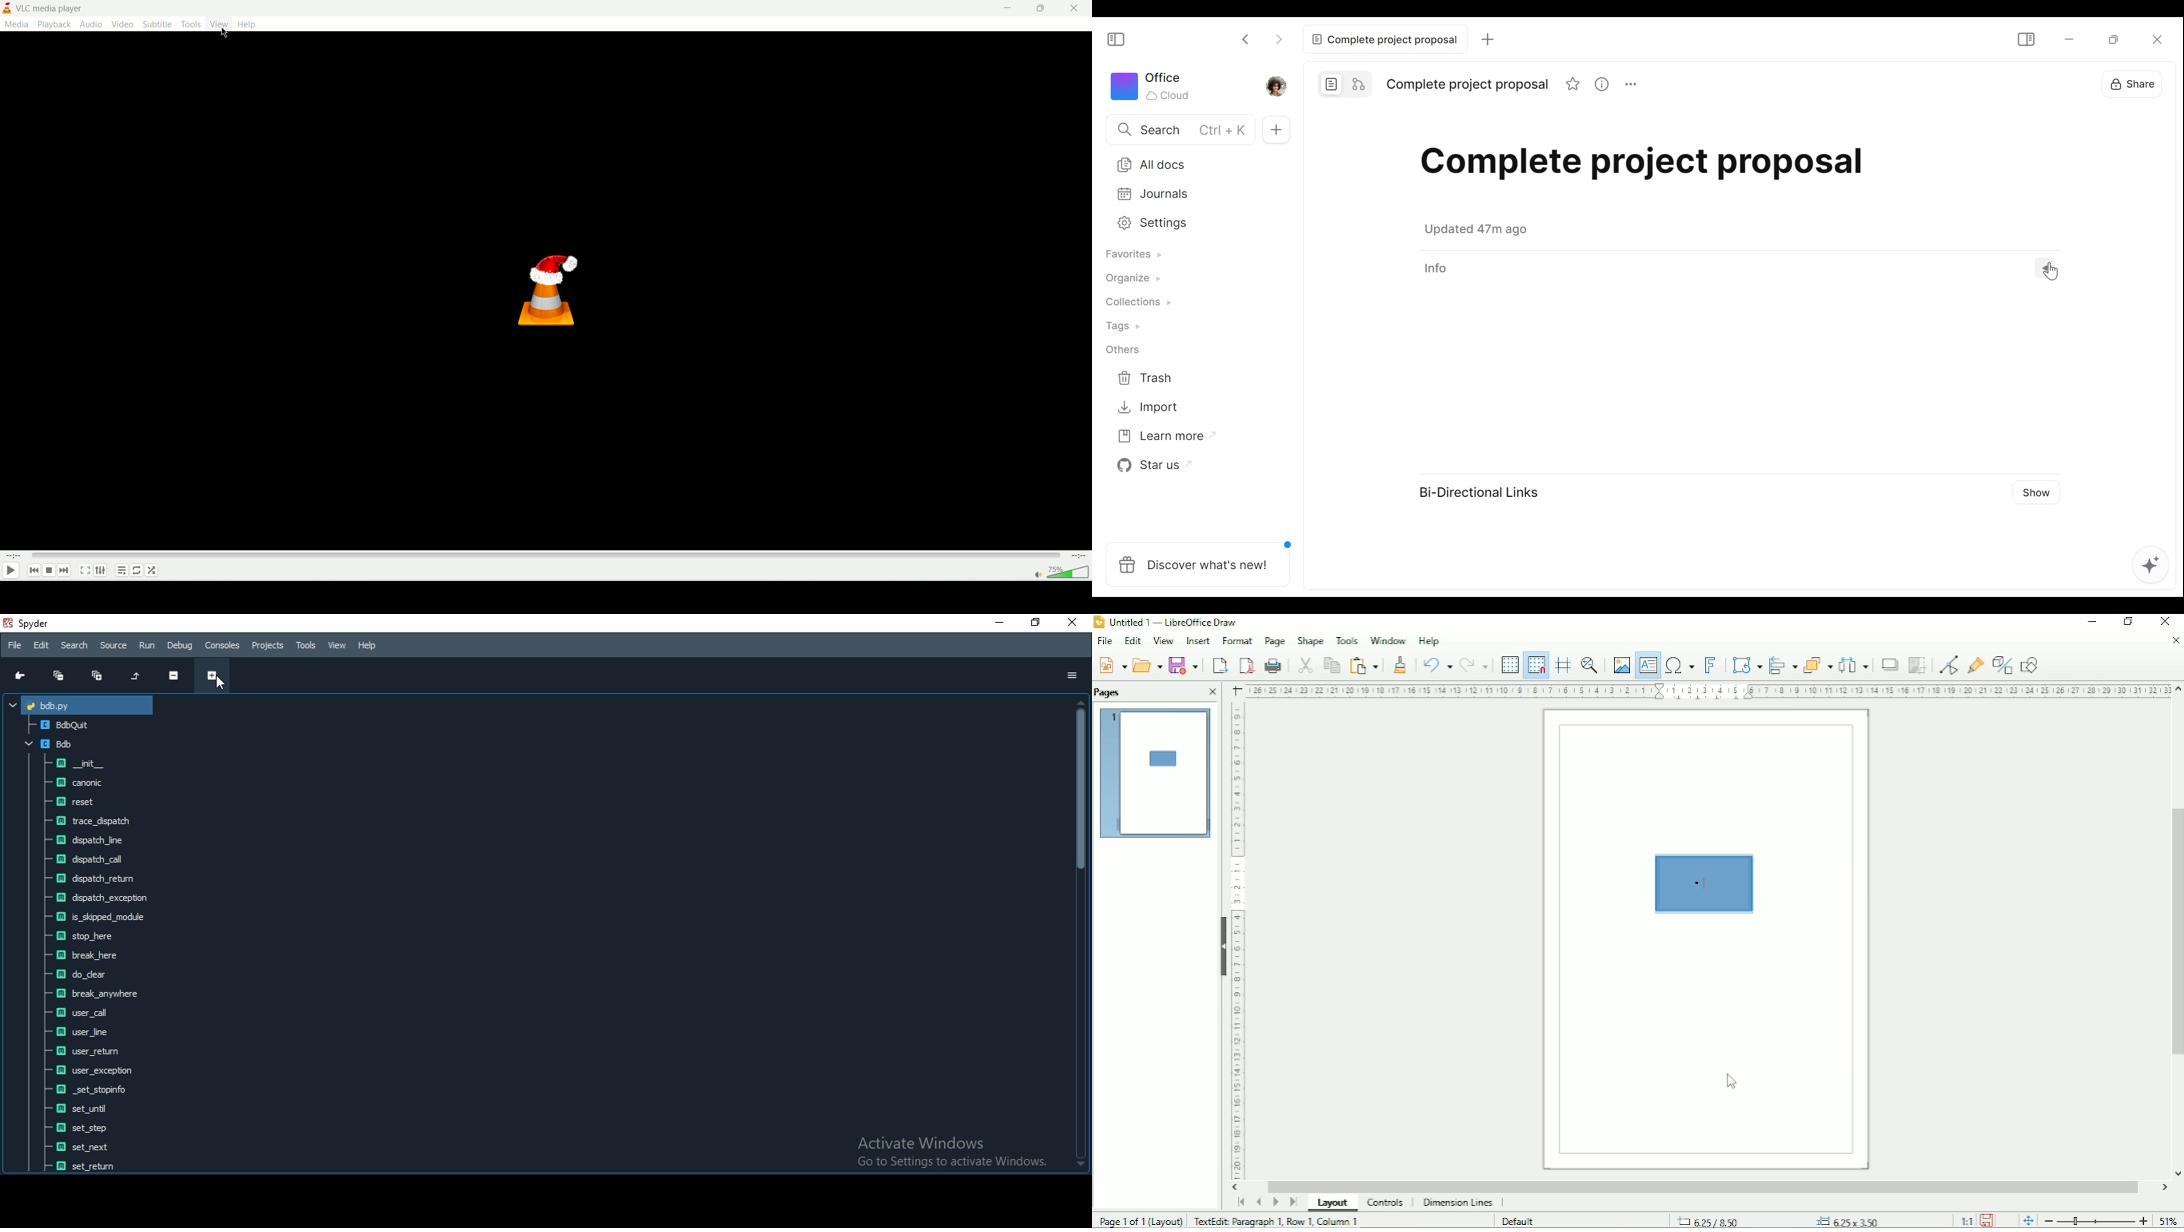 This screenshot has height=1232, width=2184. Describe the element at coordinates (1949, 664) in the screenshot. I see `Toggle point edit mode` at that location.